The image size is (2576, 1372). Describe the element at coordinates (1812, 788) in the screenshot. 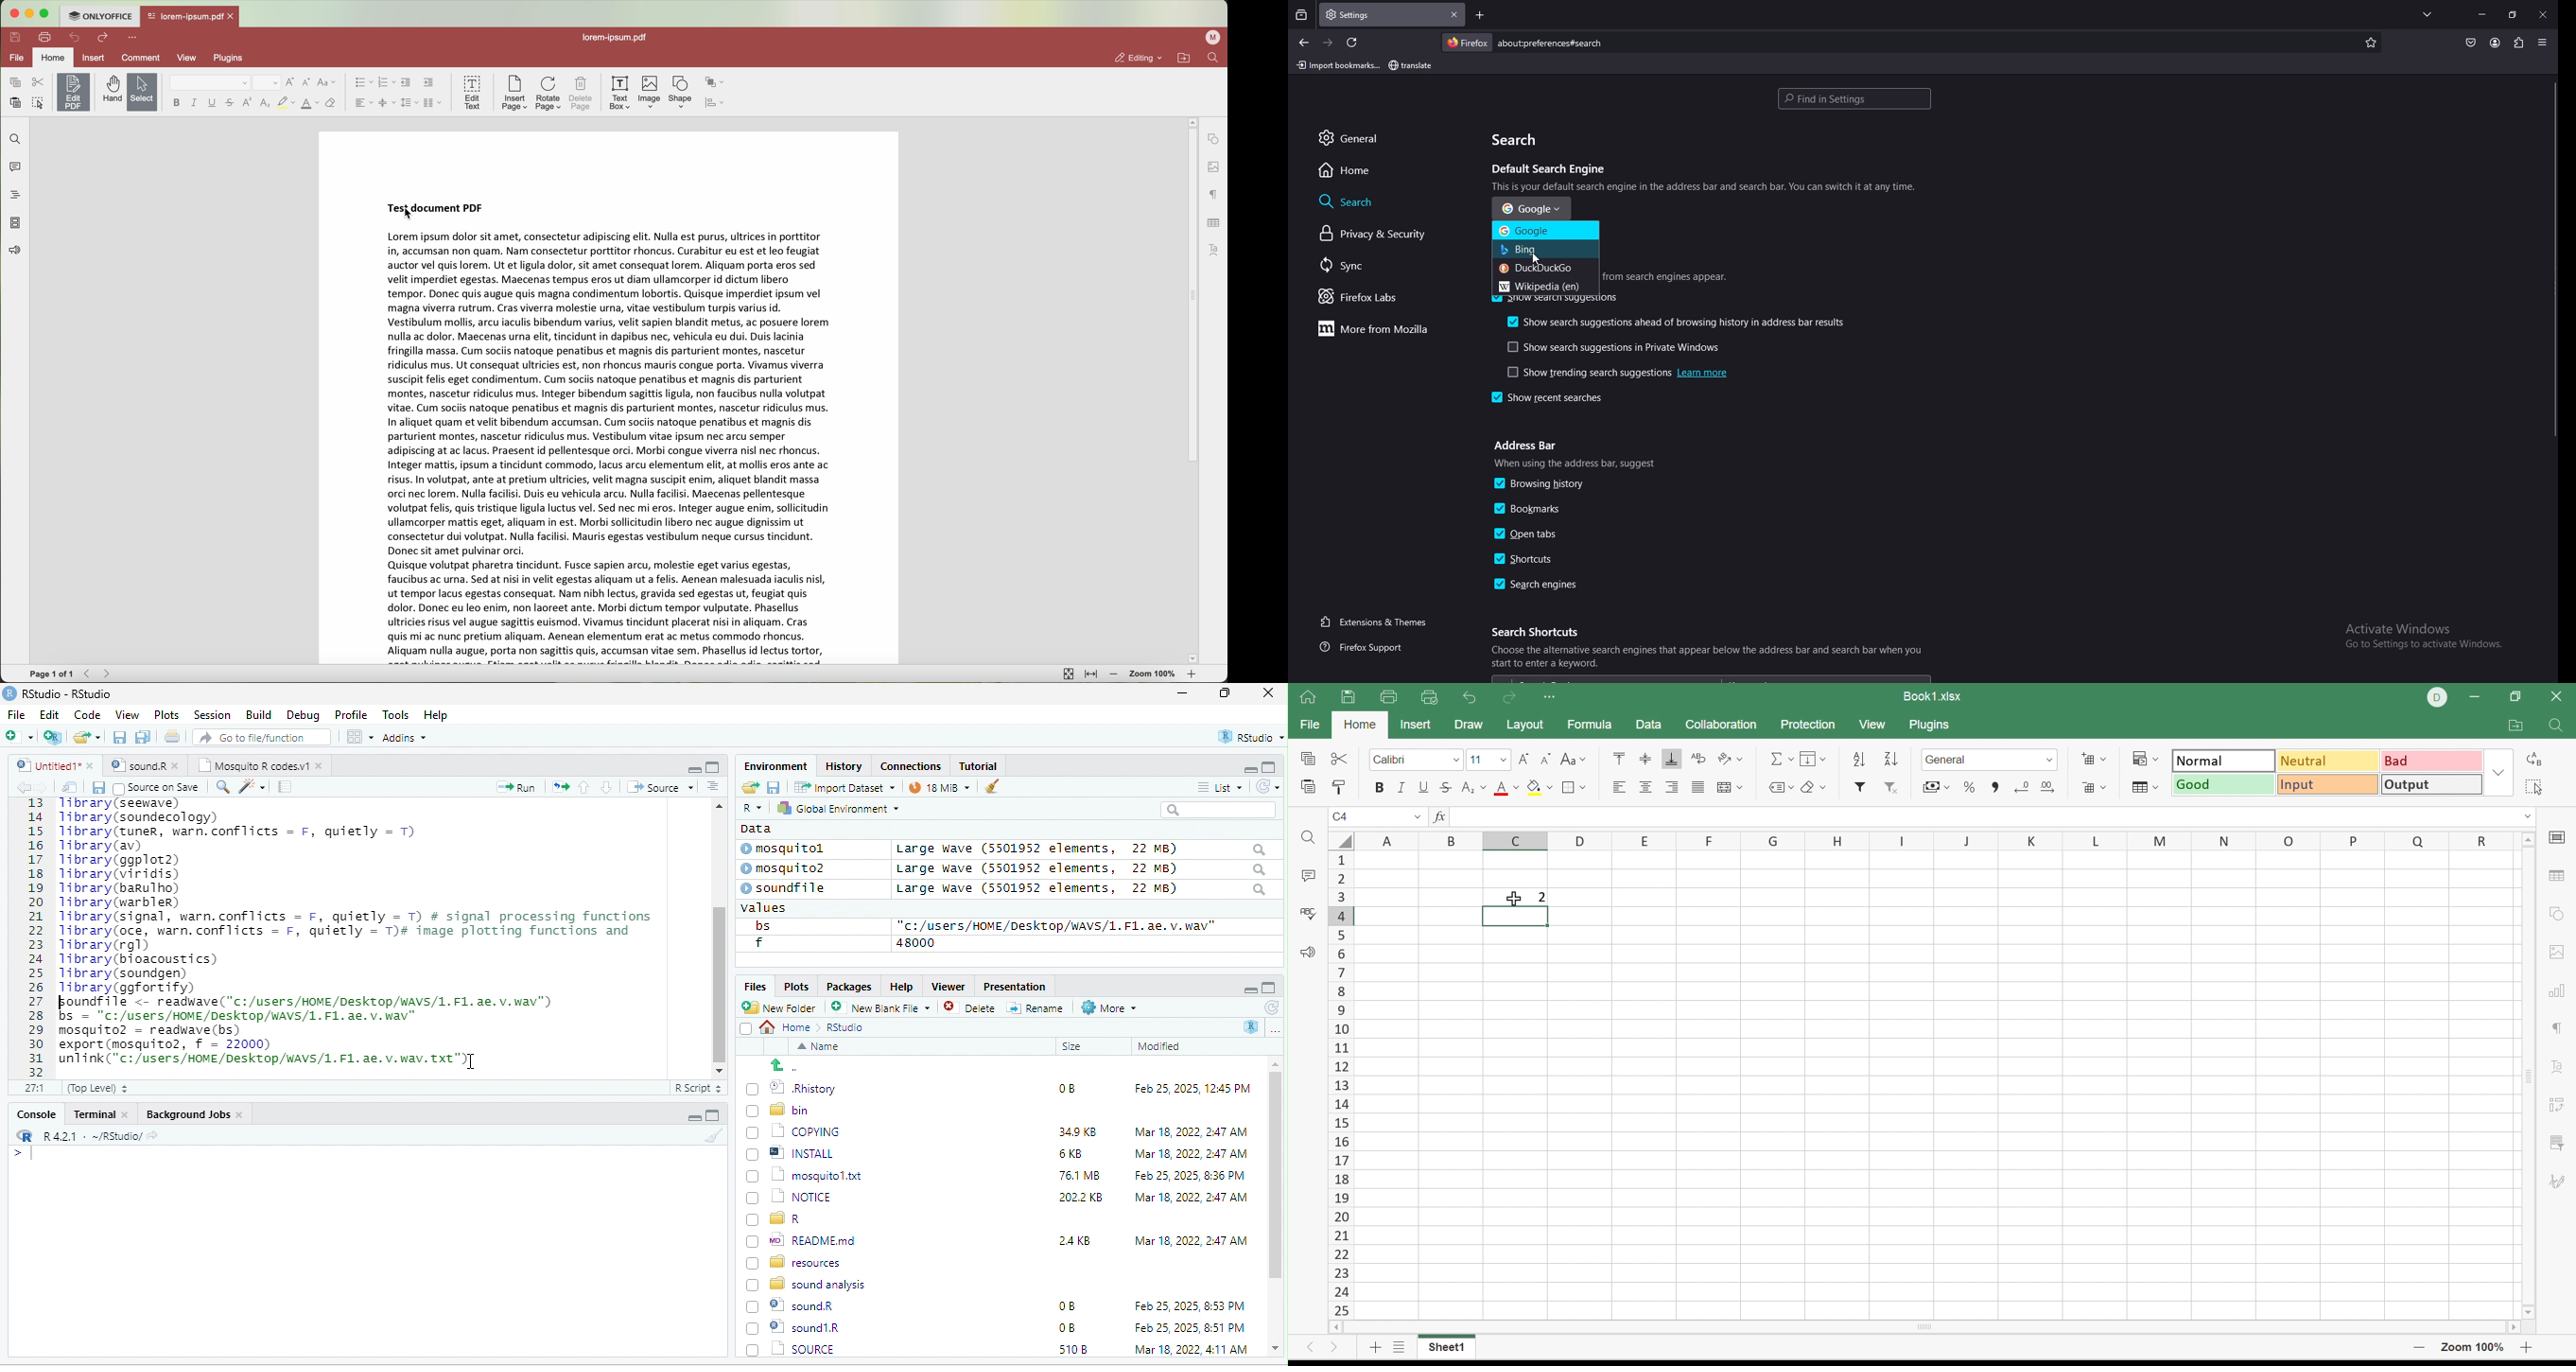

I see `Clear` at that location.